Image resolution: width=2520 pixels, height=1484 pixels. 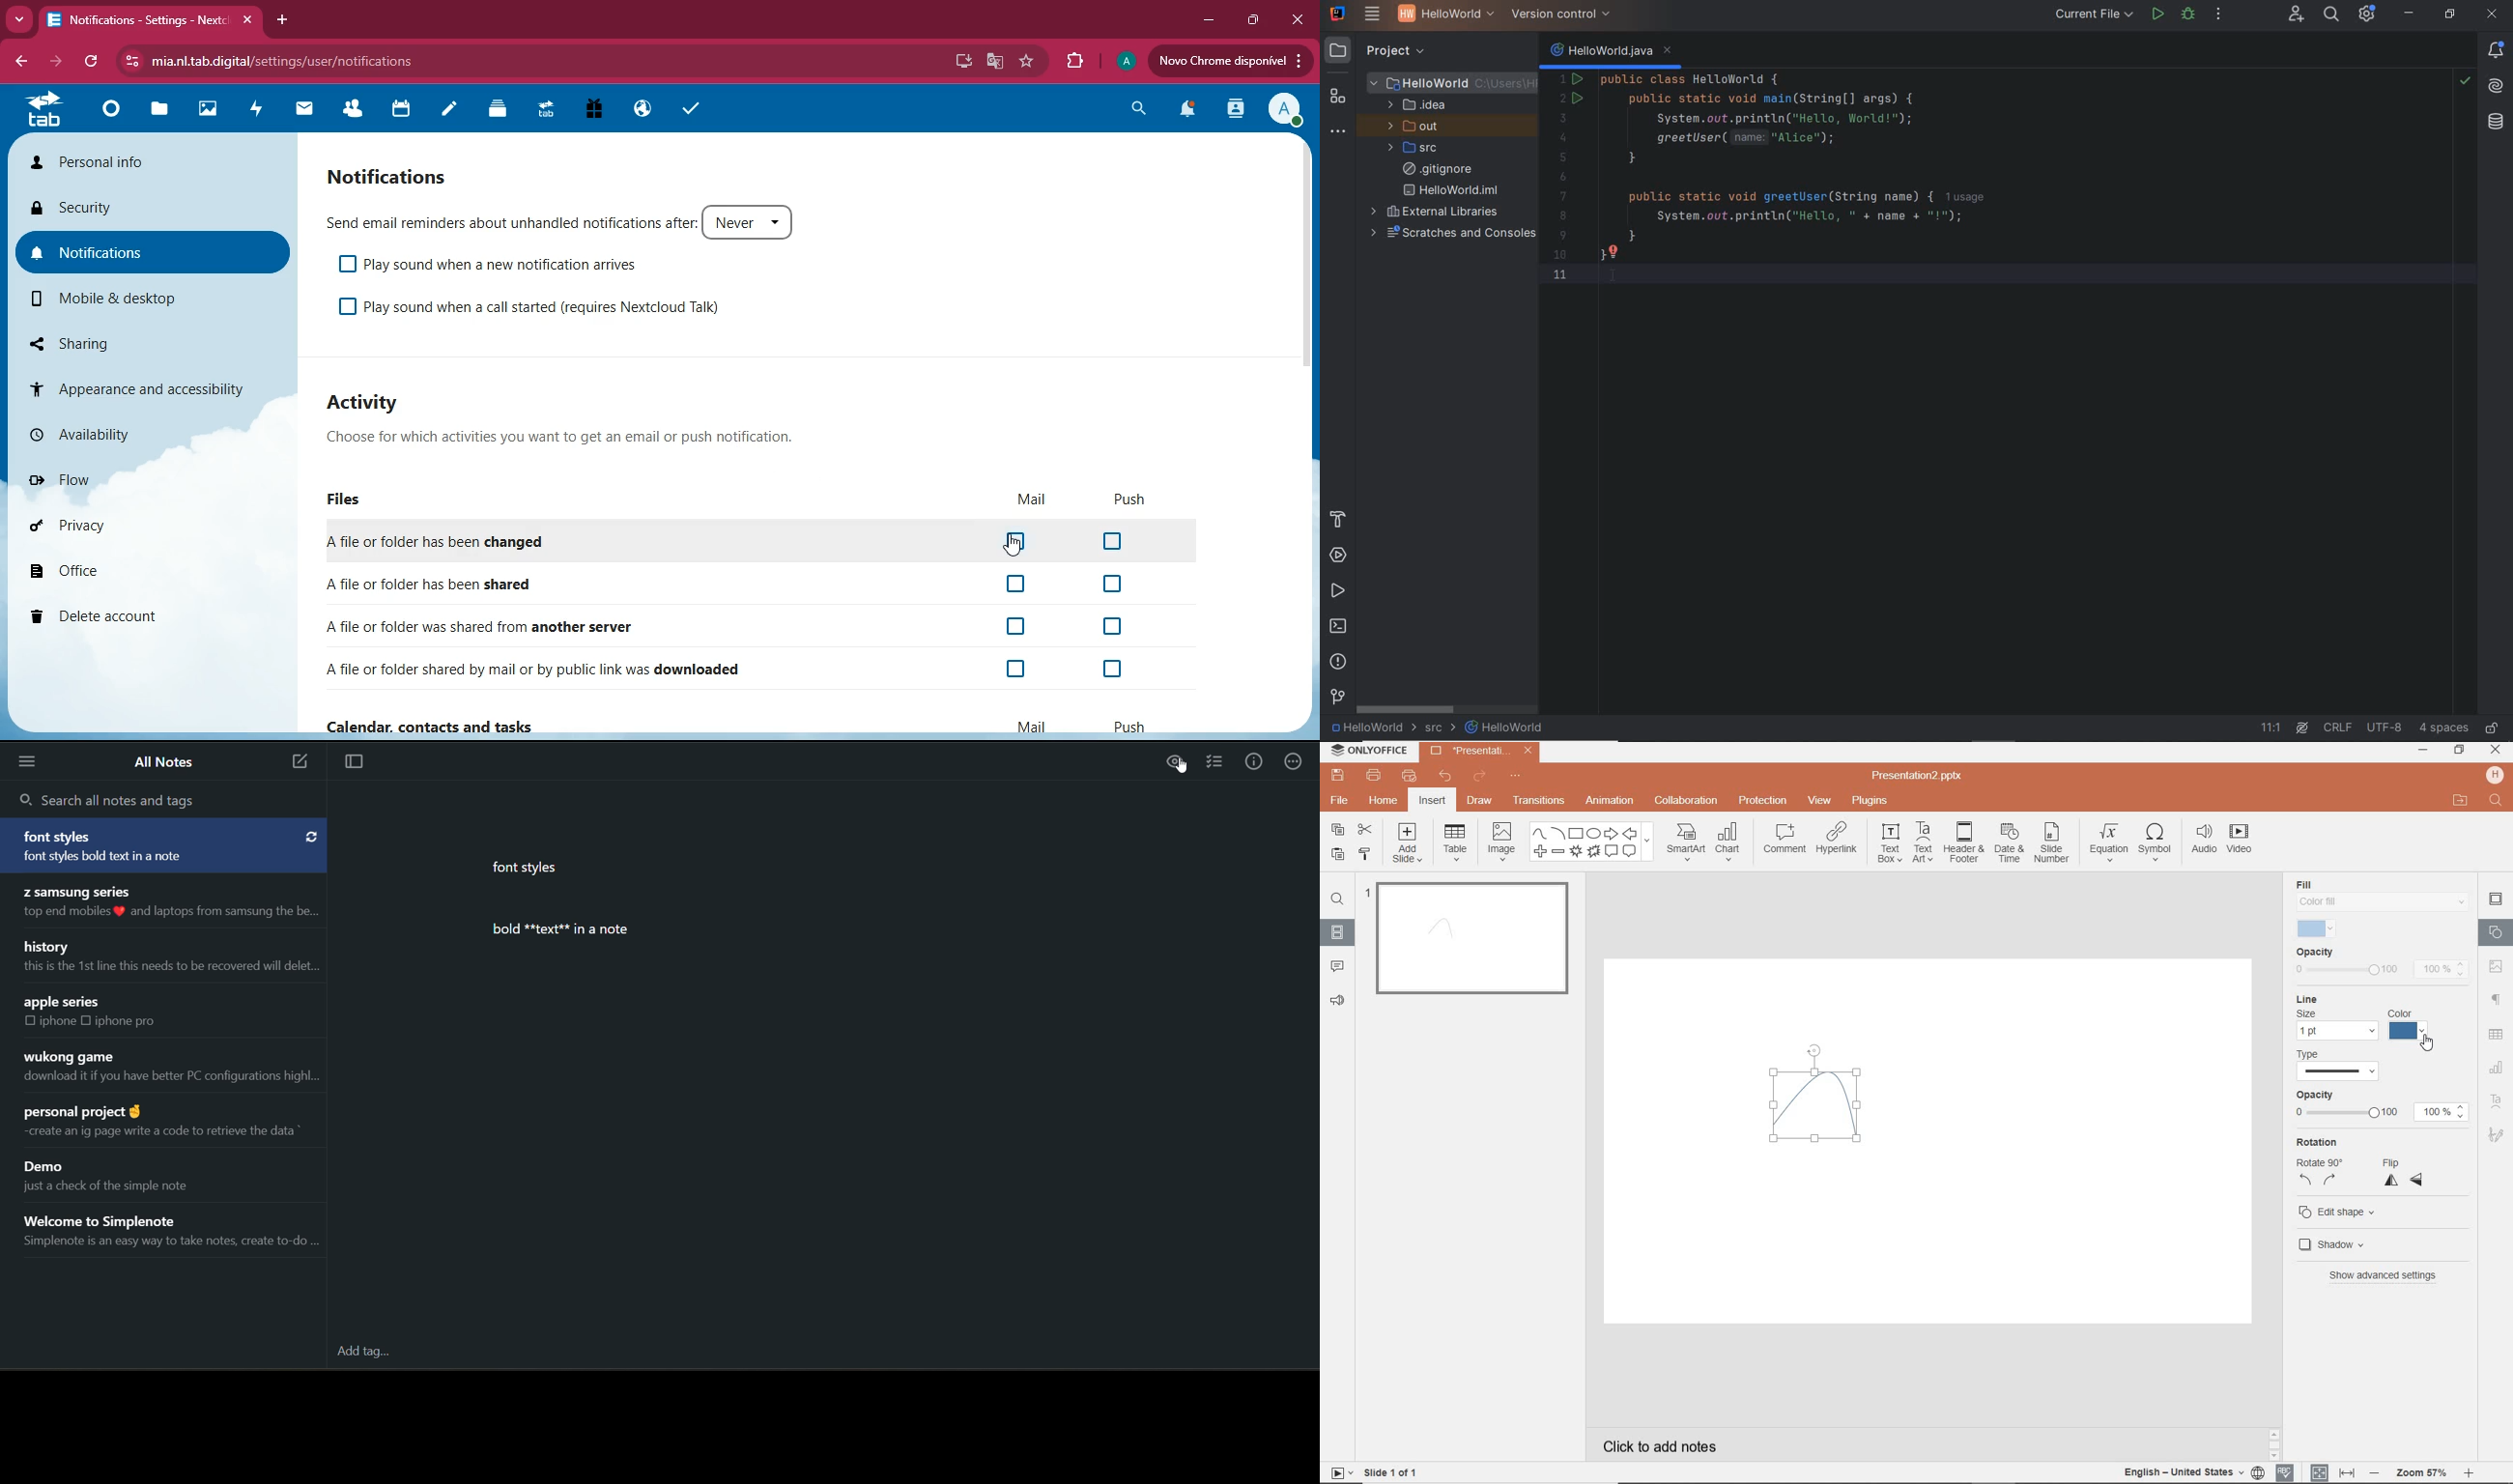 What do you see at coordinates (1125, 62) in the screenshot?
I see `profile` at bounding box center [1125, 62].